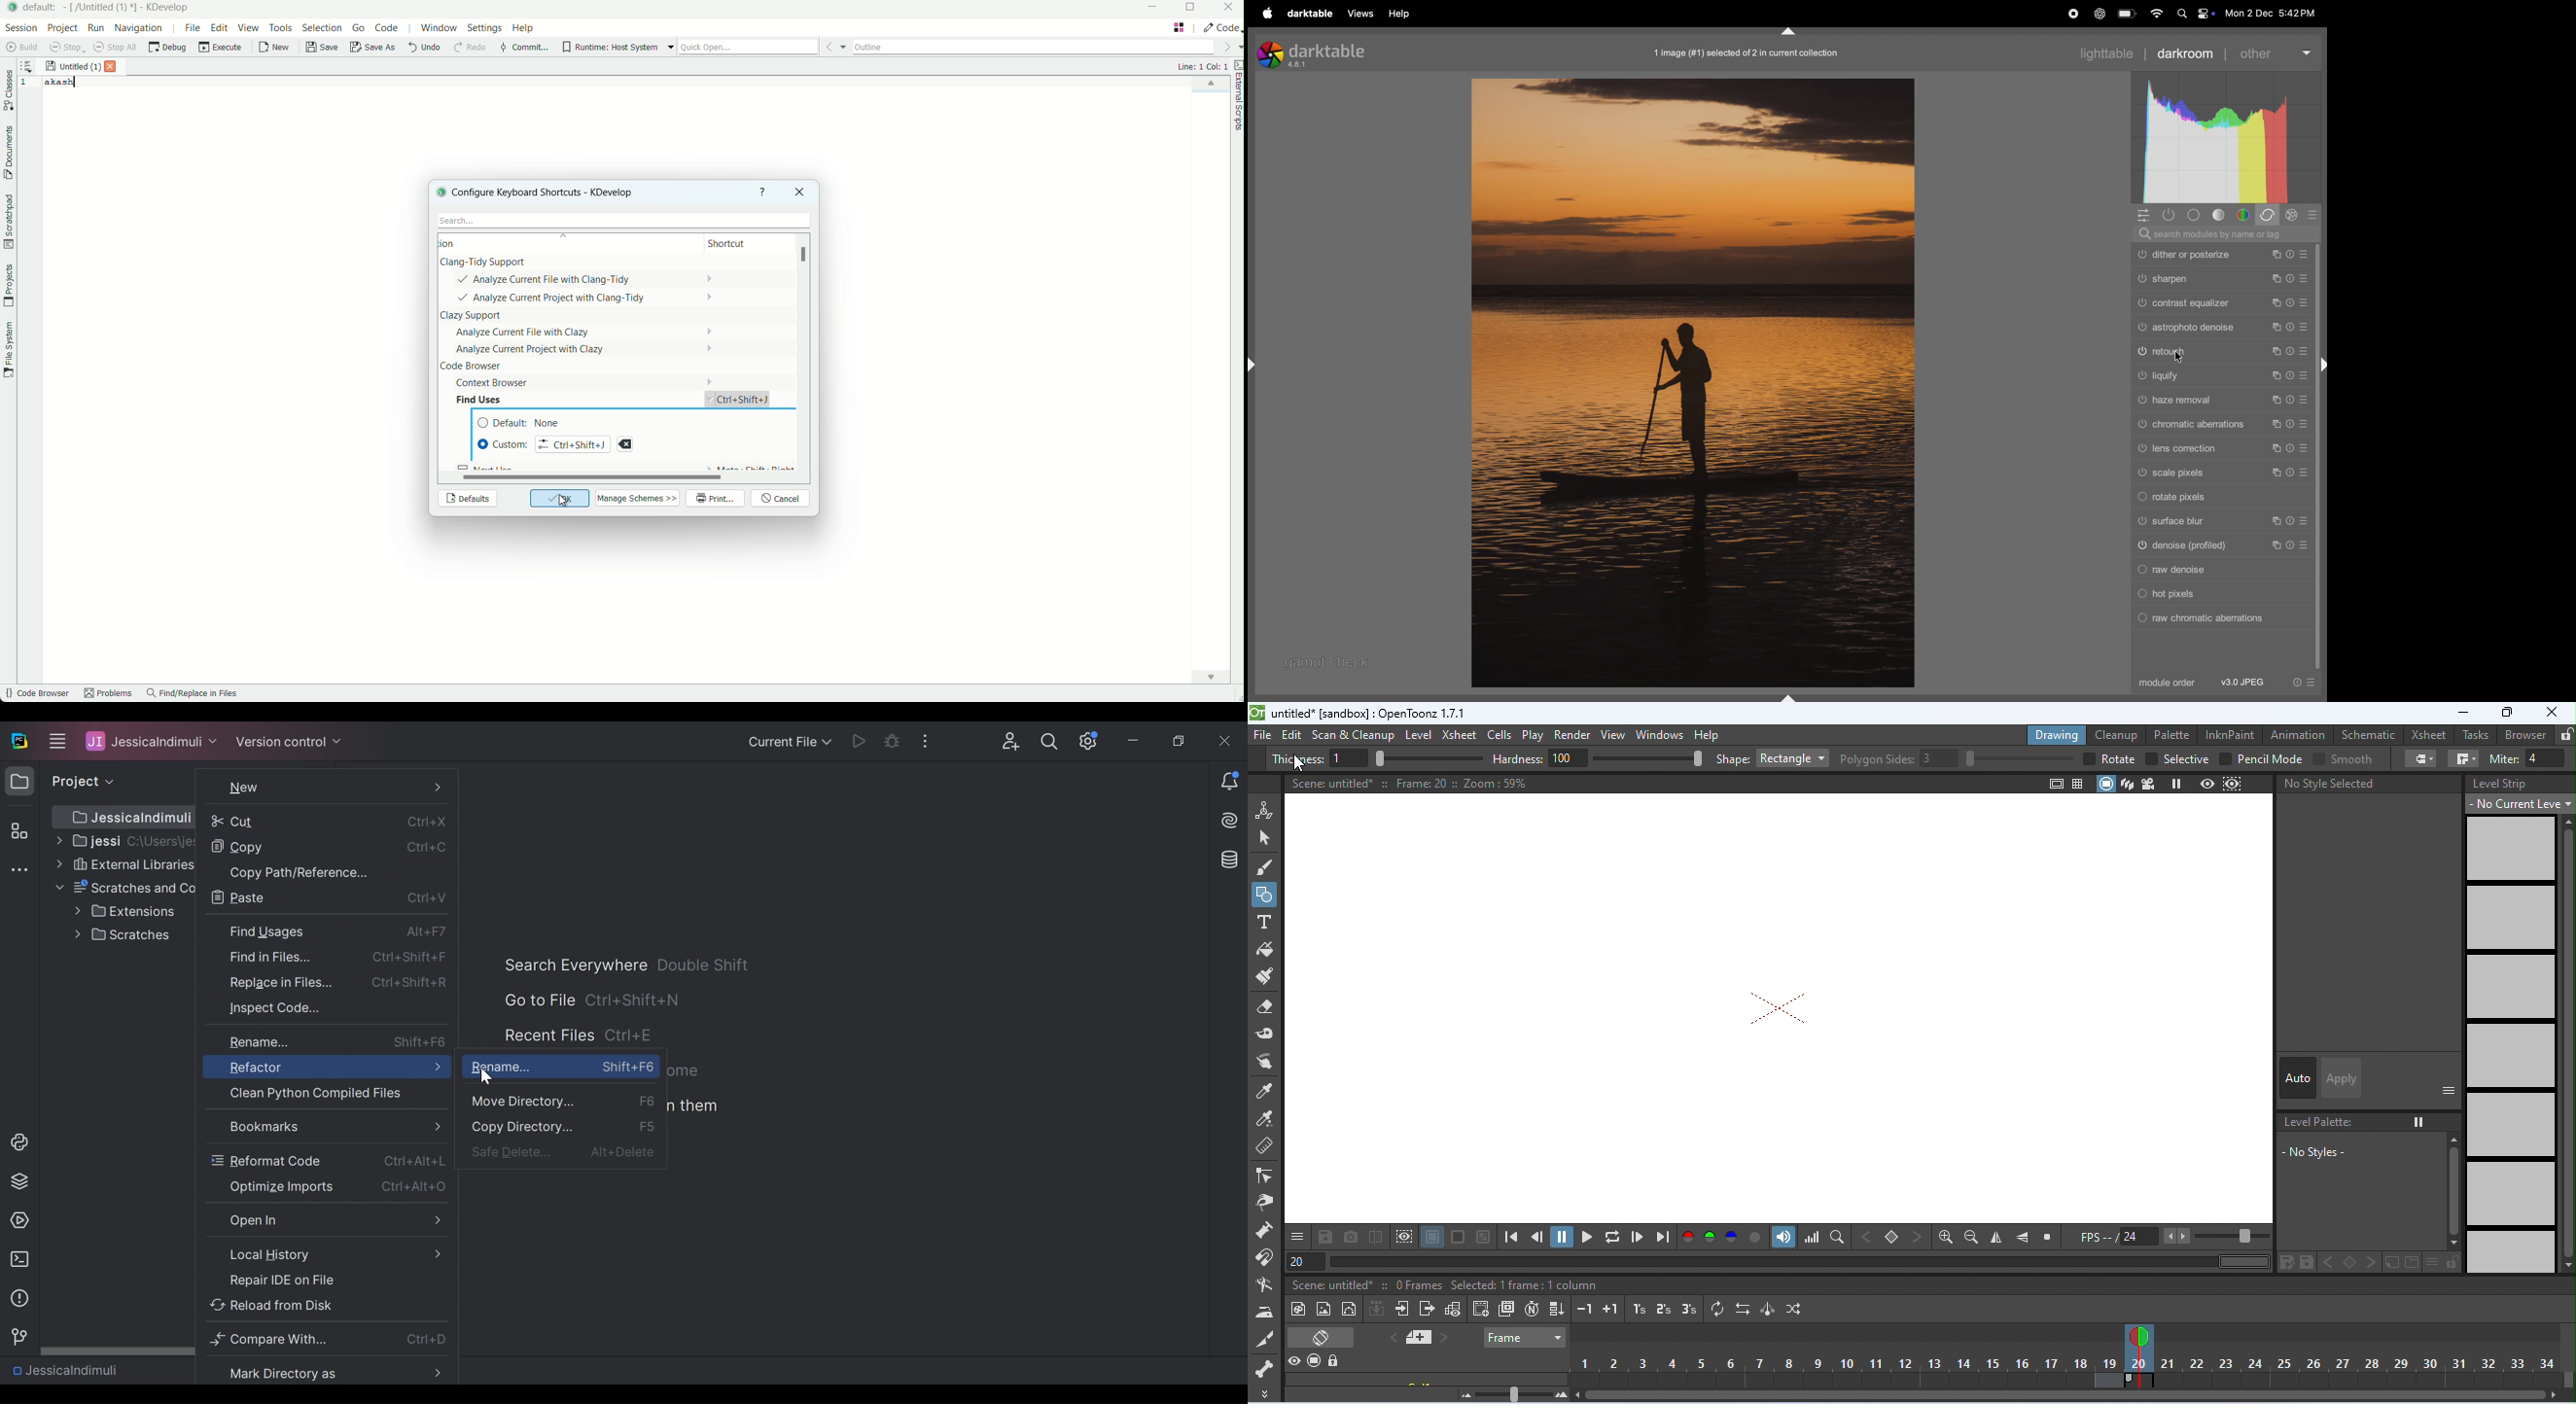 The image size is (2576, 1428). Describe the element at coordinates (2221, 351) in the screenshot. I see `retouch` at that location.